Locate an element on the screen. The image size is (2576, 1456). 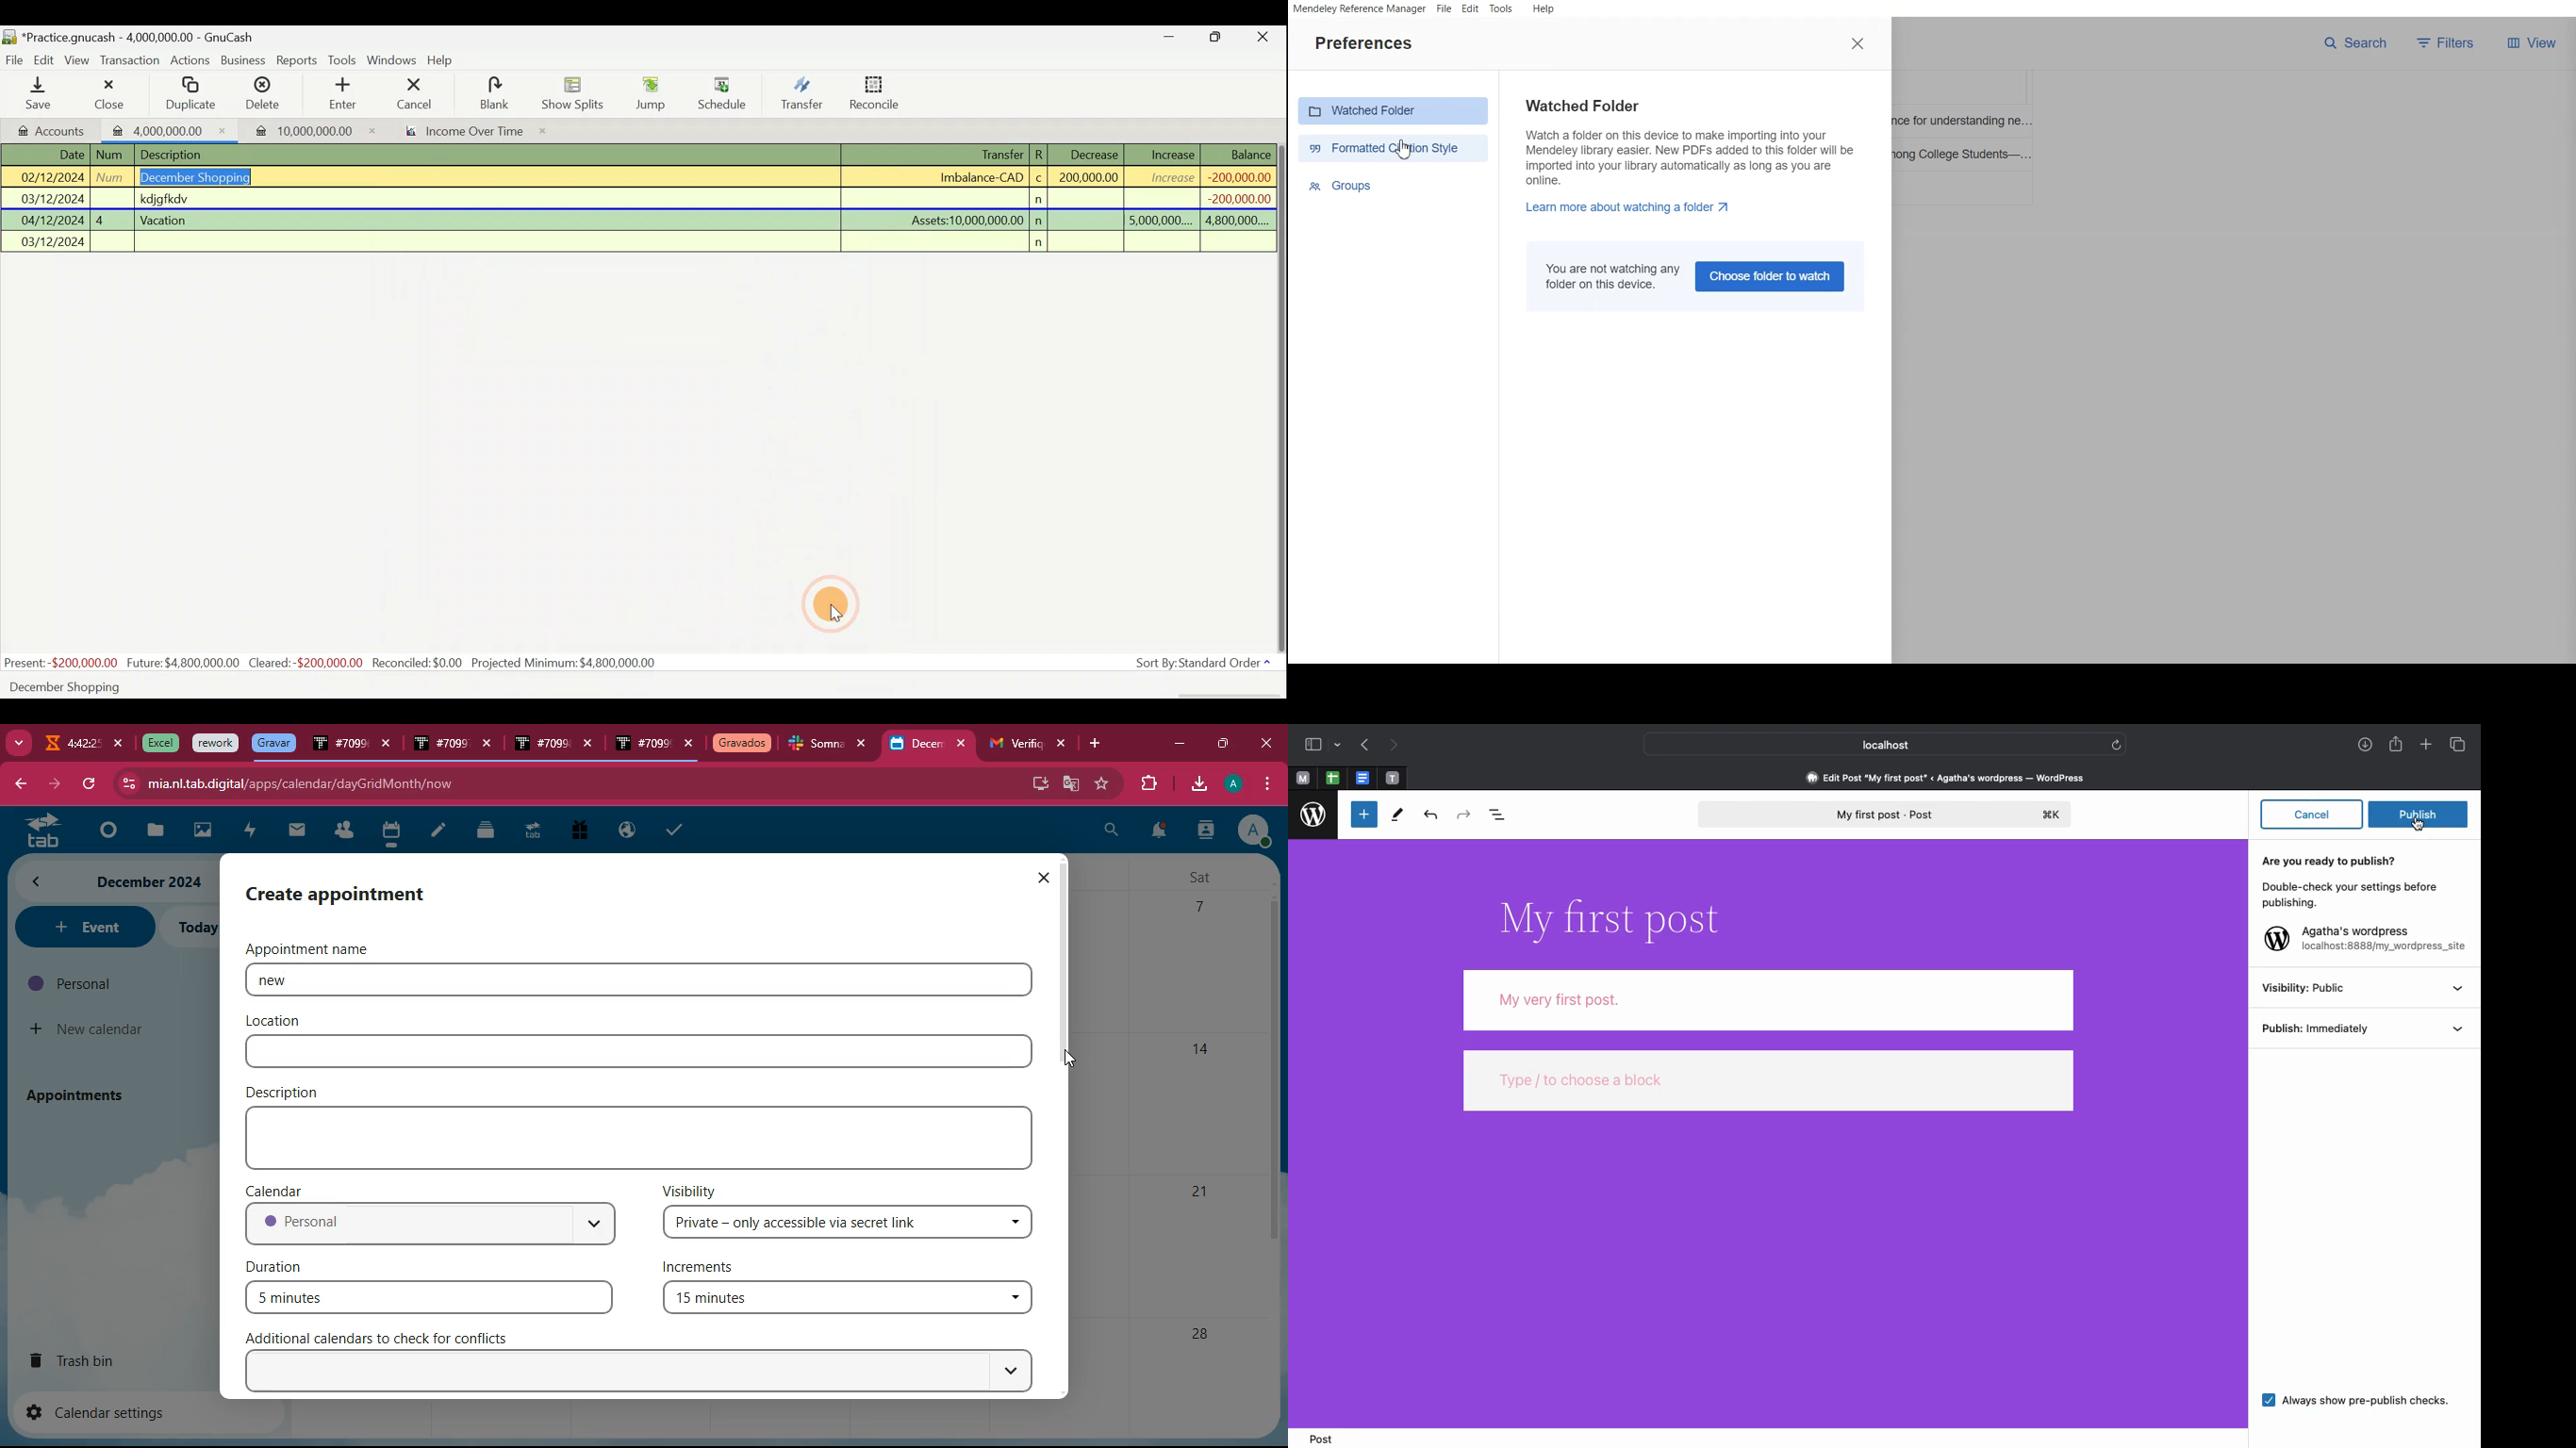
Title is located at coordinates (1619, 920).